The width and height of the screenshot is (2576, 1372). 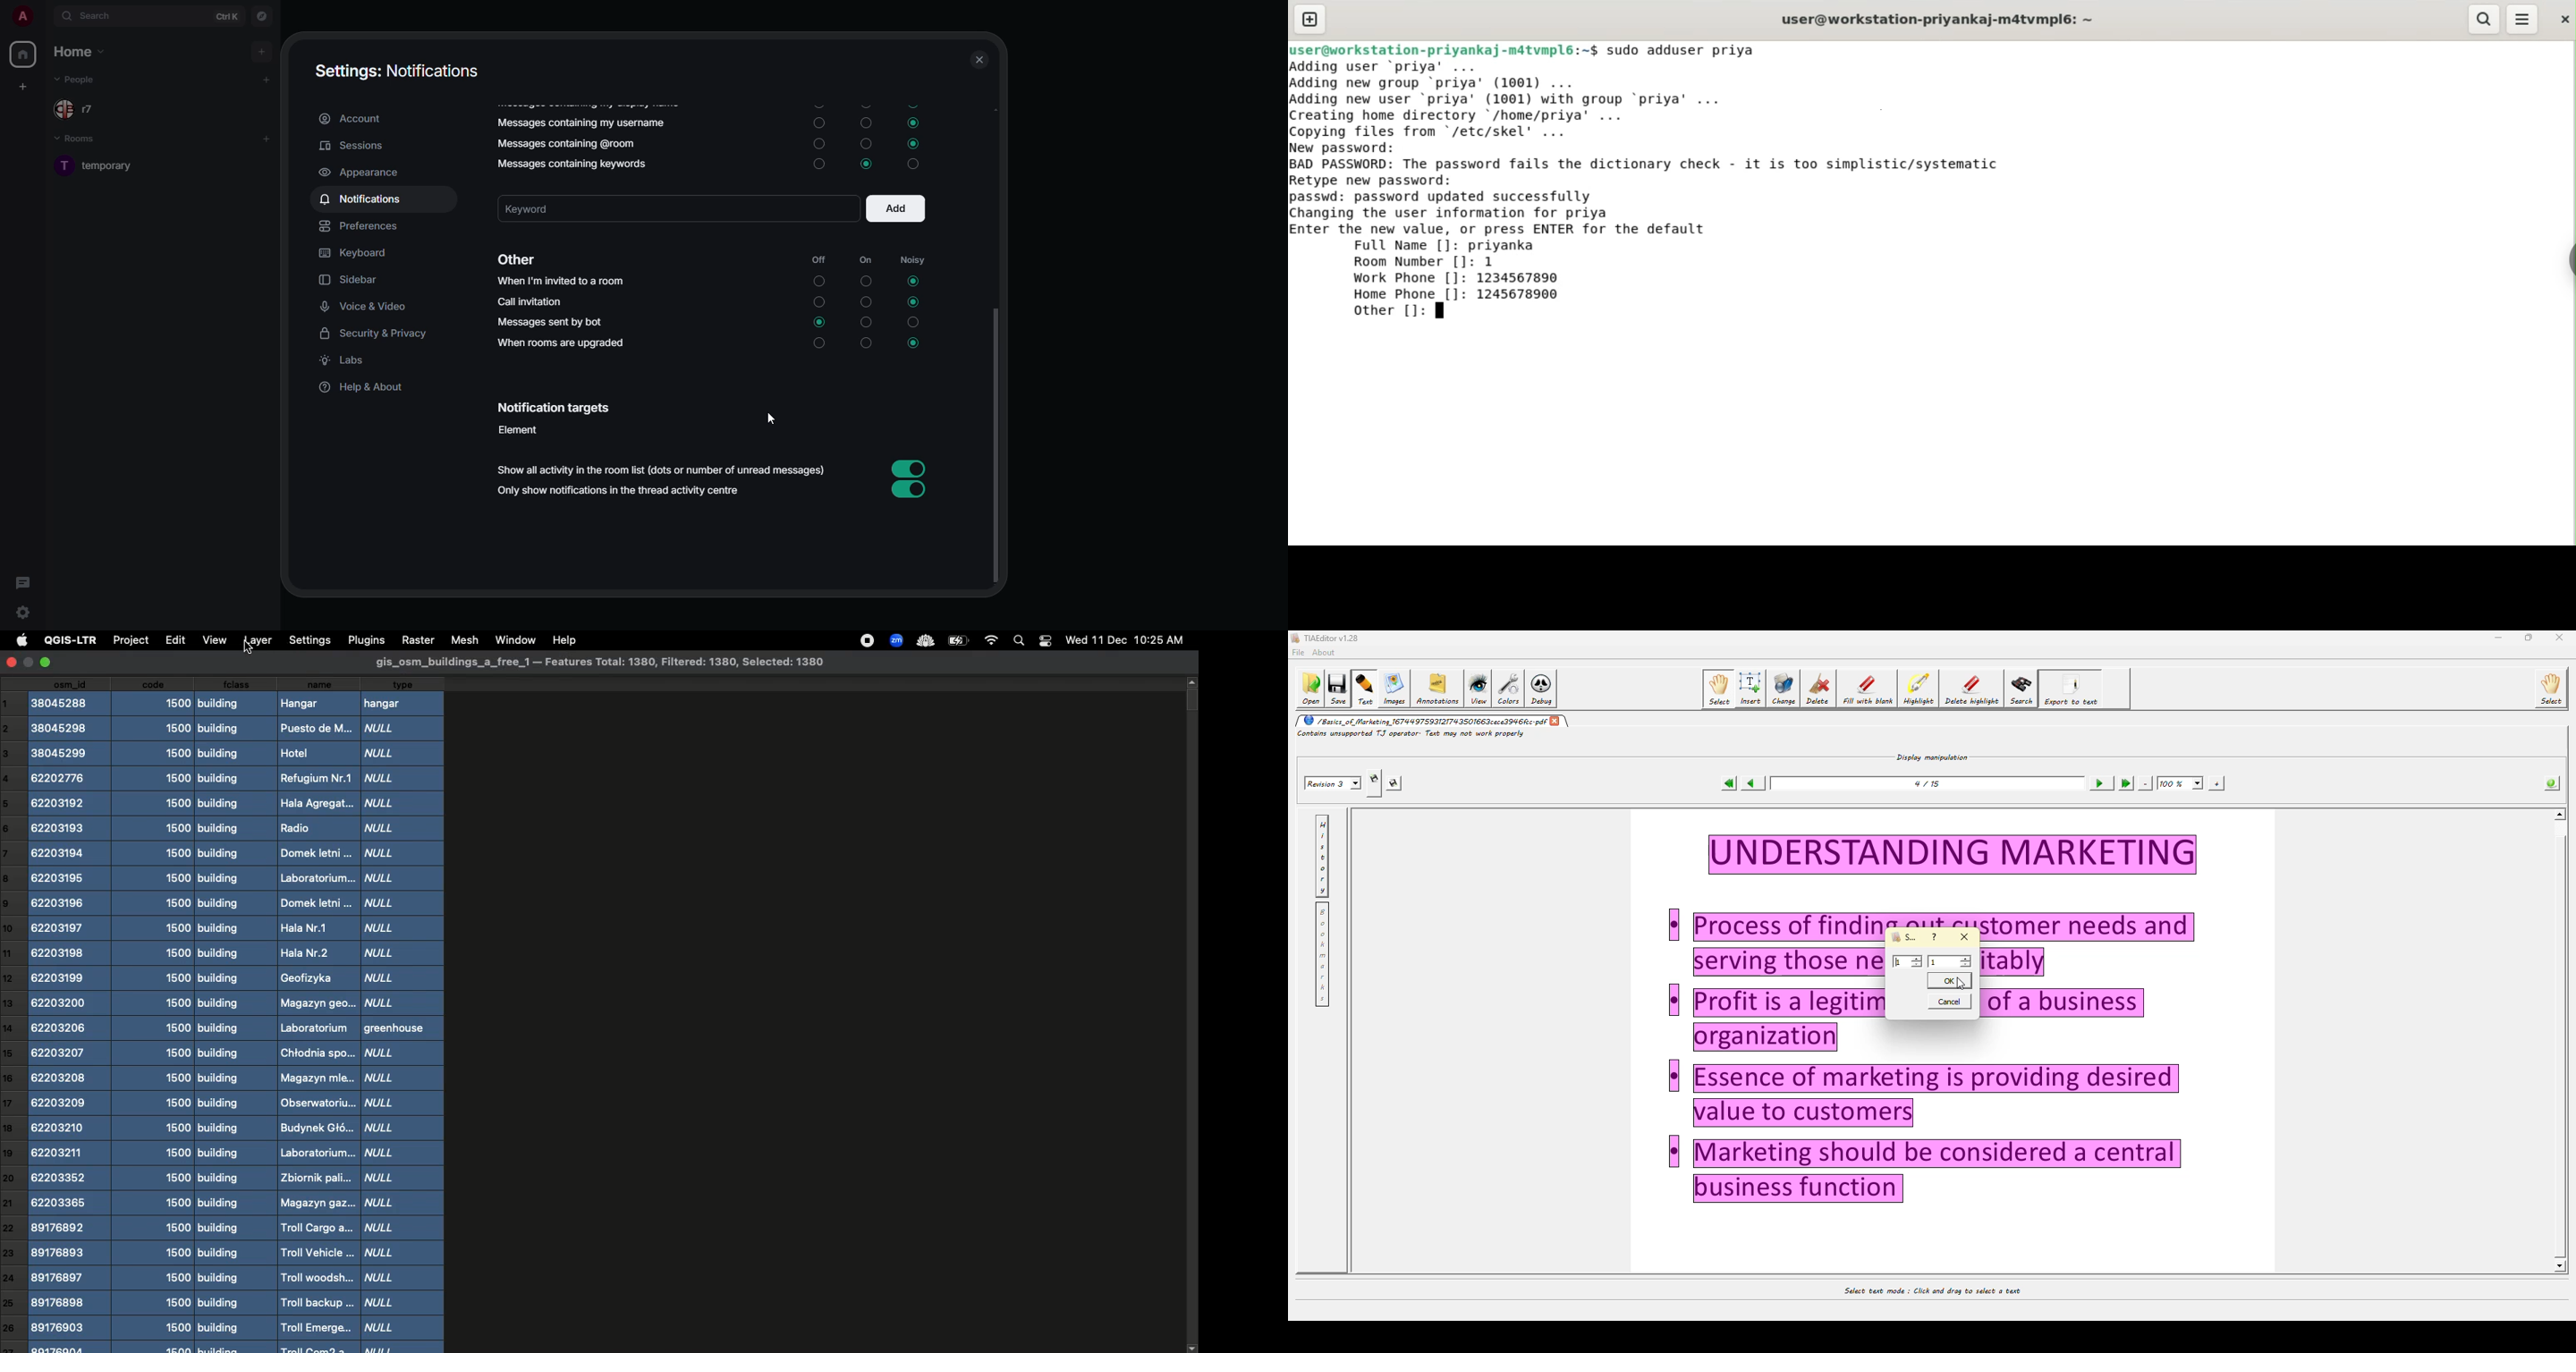 What do you see at coordinates (625, 492) in the screenshot?
I see `only show notifications in the thread activity centre` at bounding box center [625, 492].